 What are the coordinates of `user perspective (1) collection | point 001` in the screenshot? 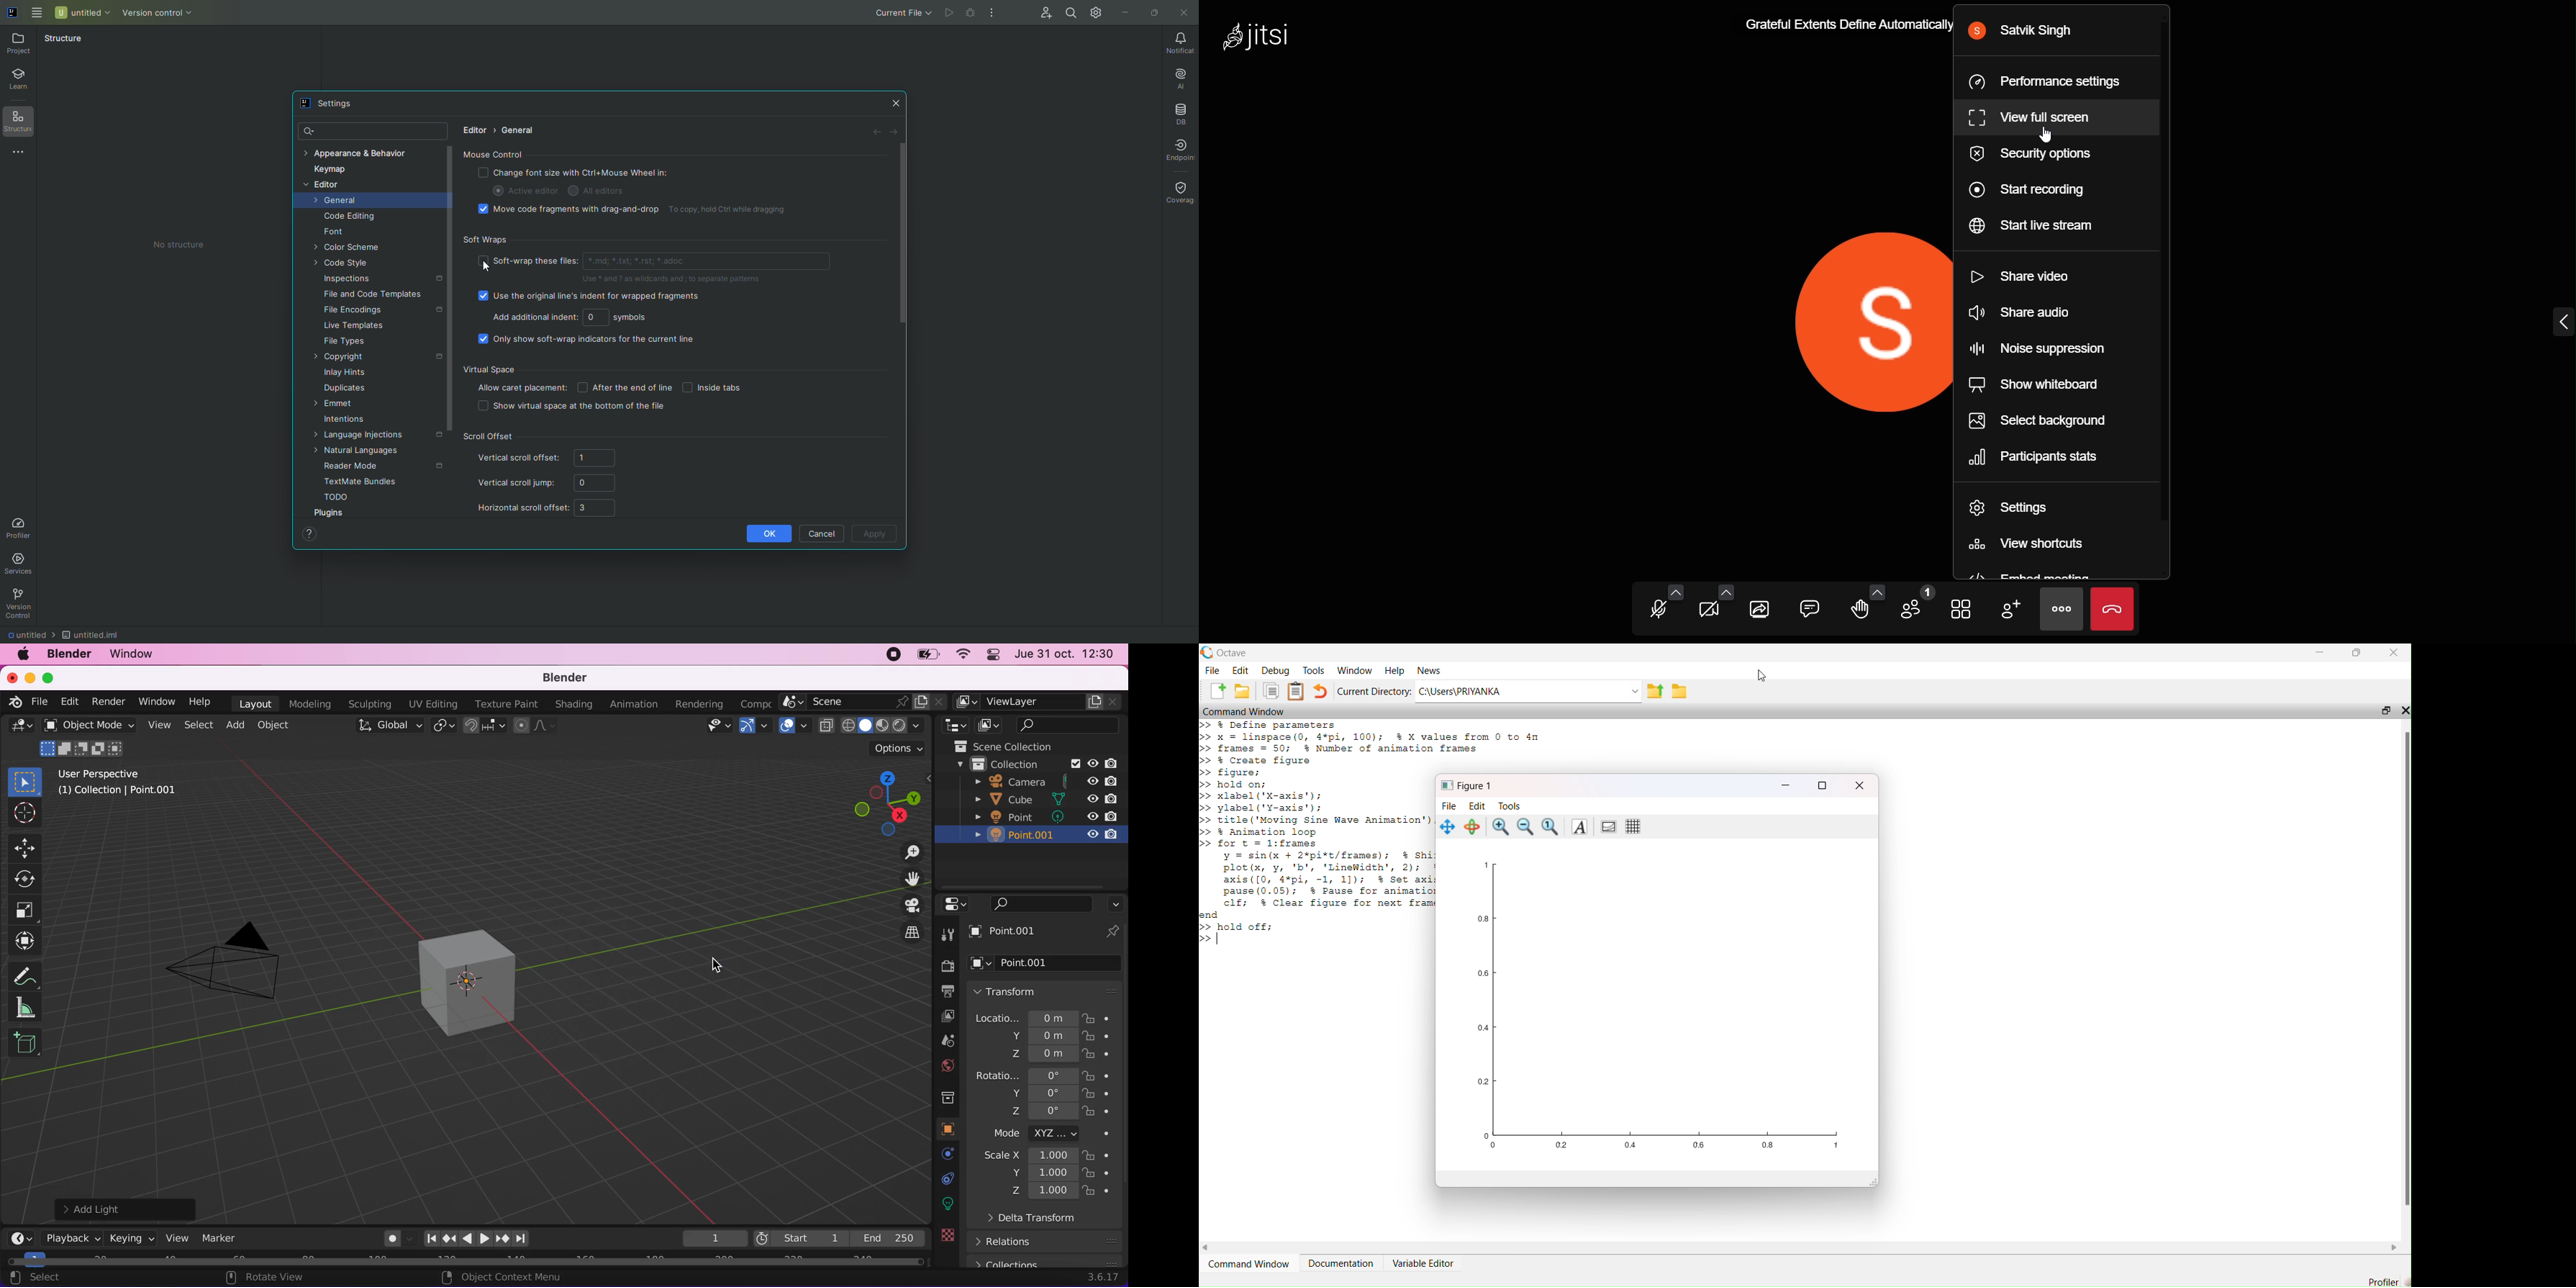 It's located at (120, 782).